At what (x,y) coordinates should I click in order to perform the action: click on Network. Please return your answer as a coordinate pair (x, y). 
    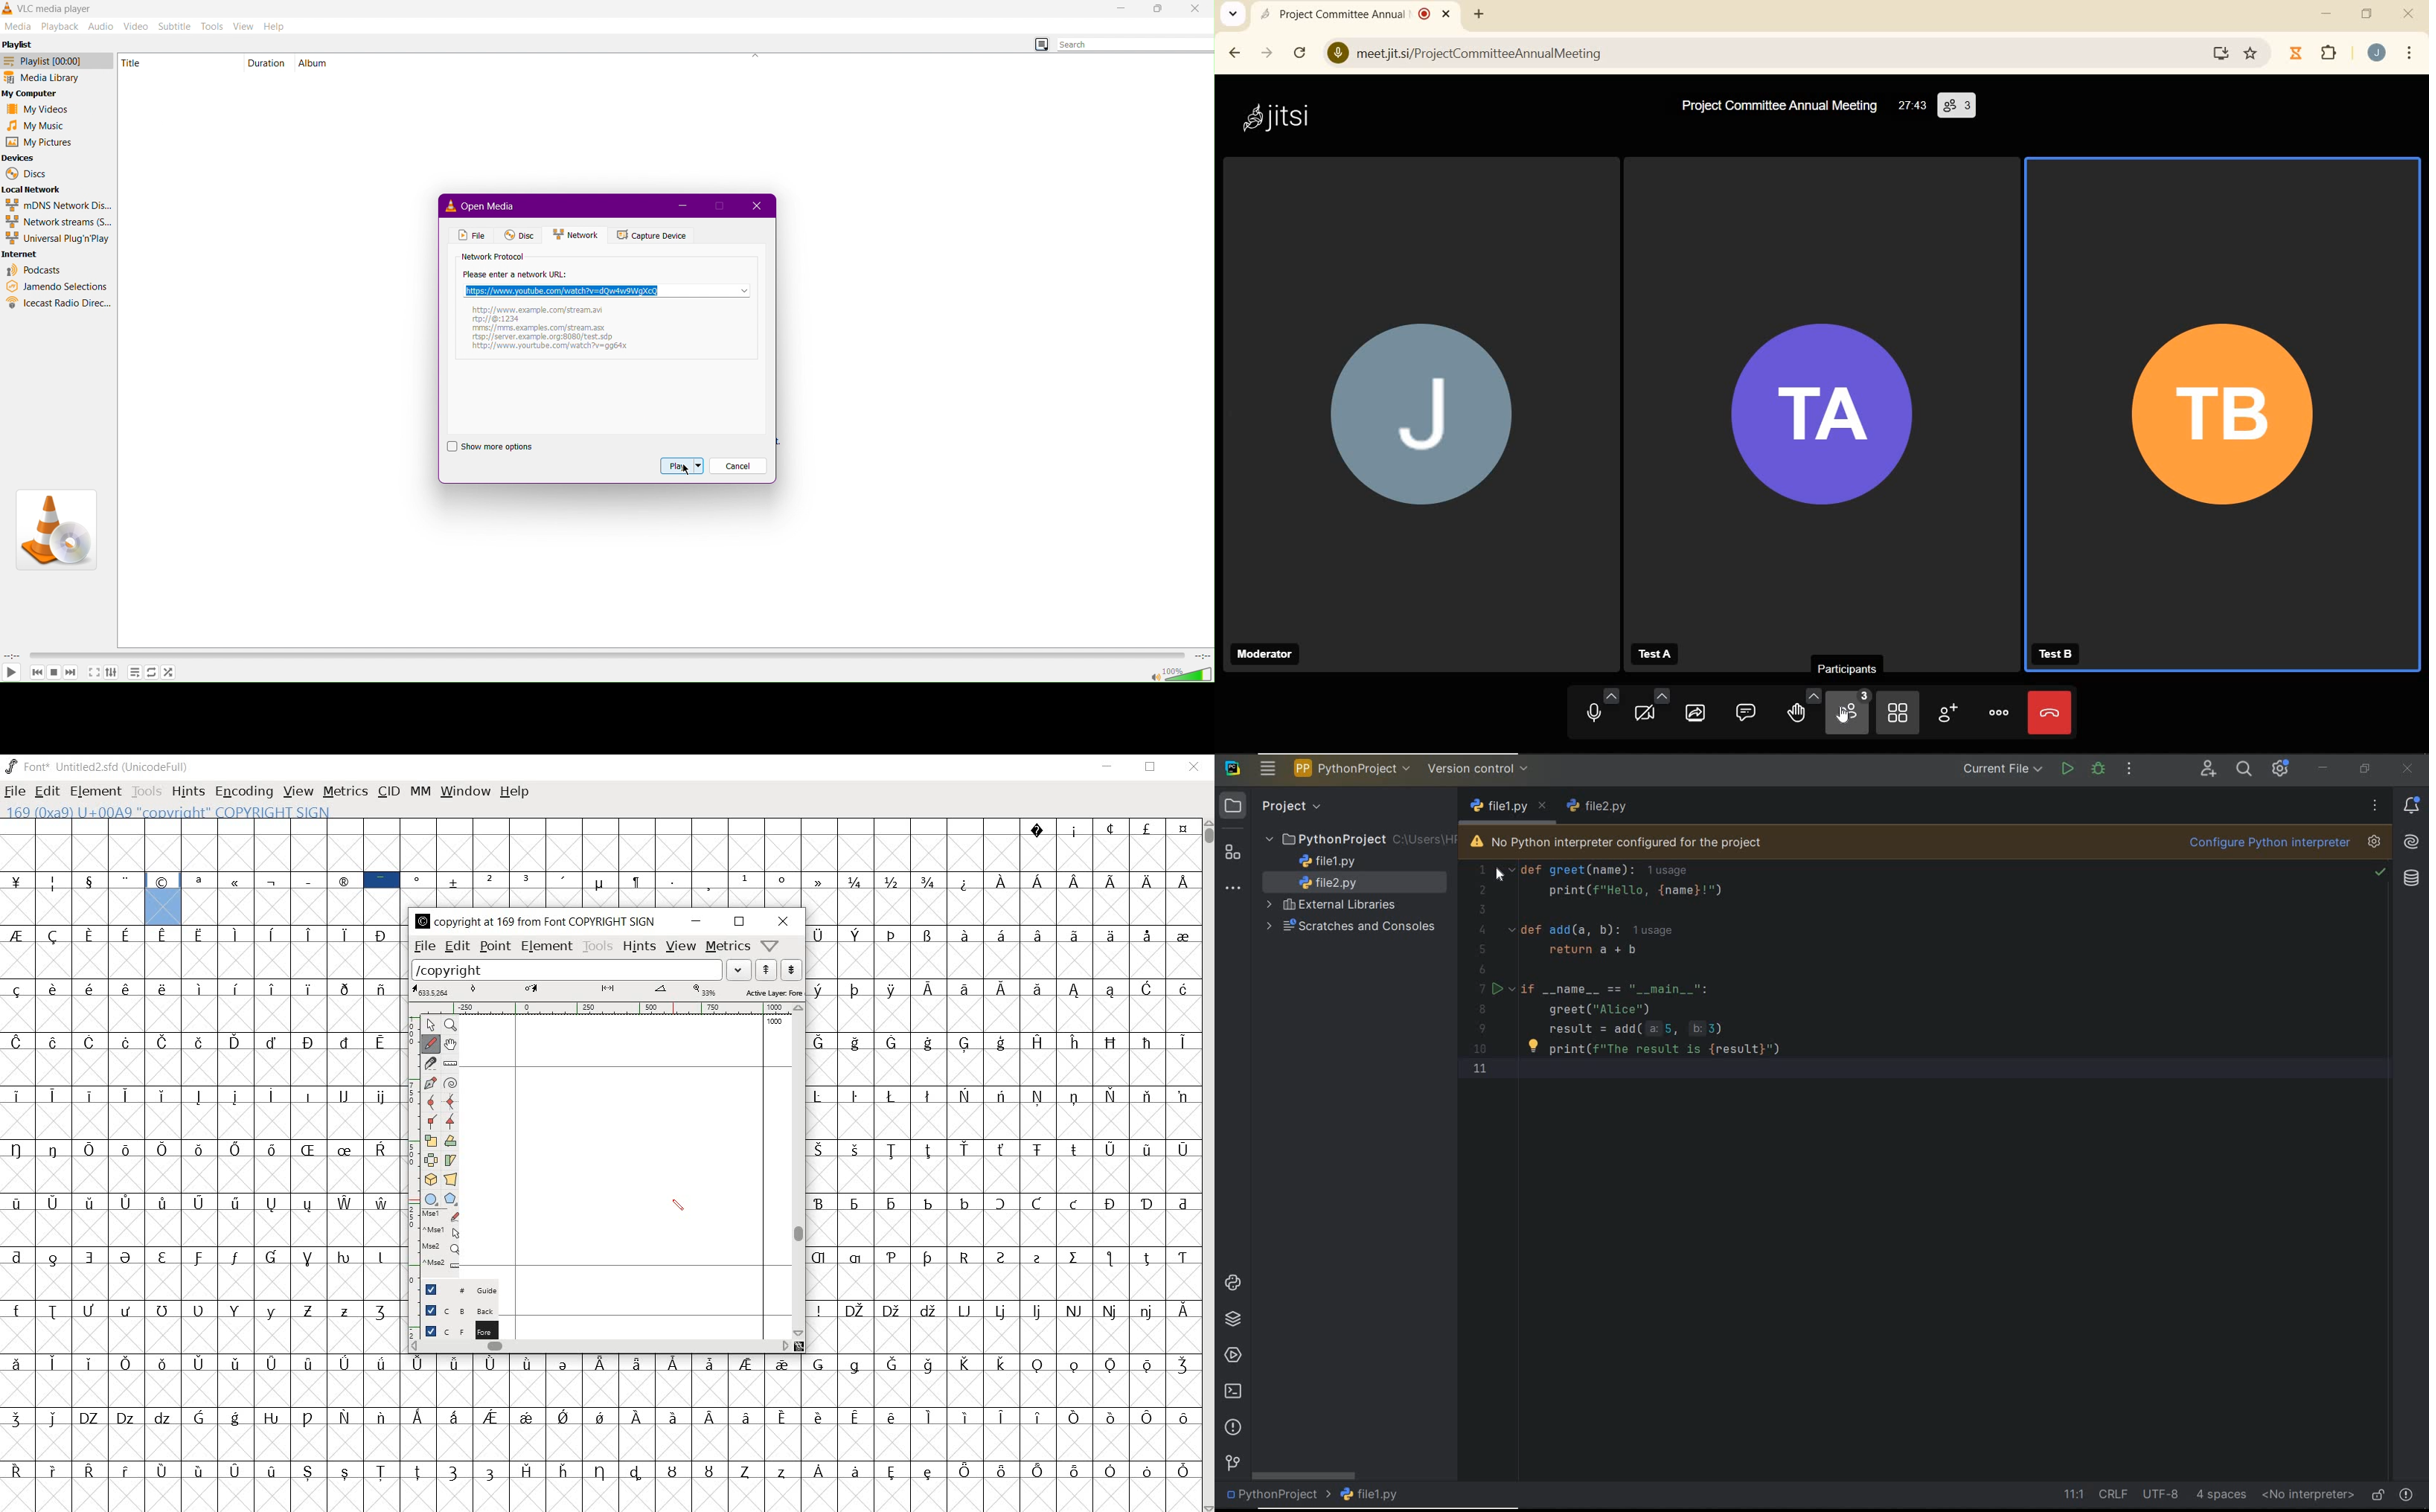
    Looking at the image, I should click on (576, 236).